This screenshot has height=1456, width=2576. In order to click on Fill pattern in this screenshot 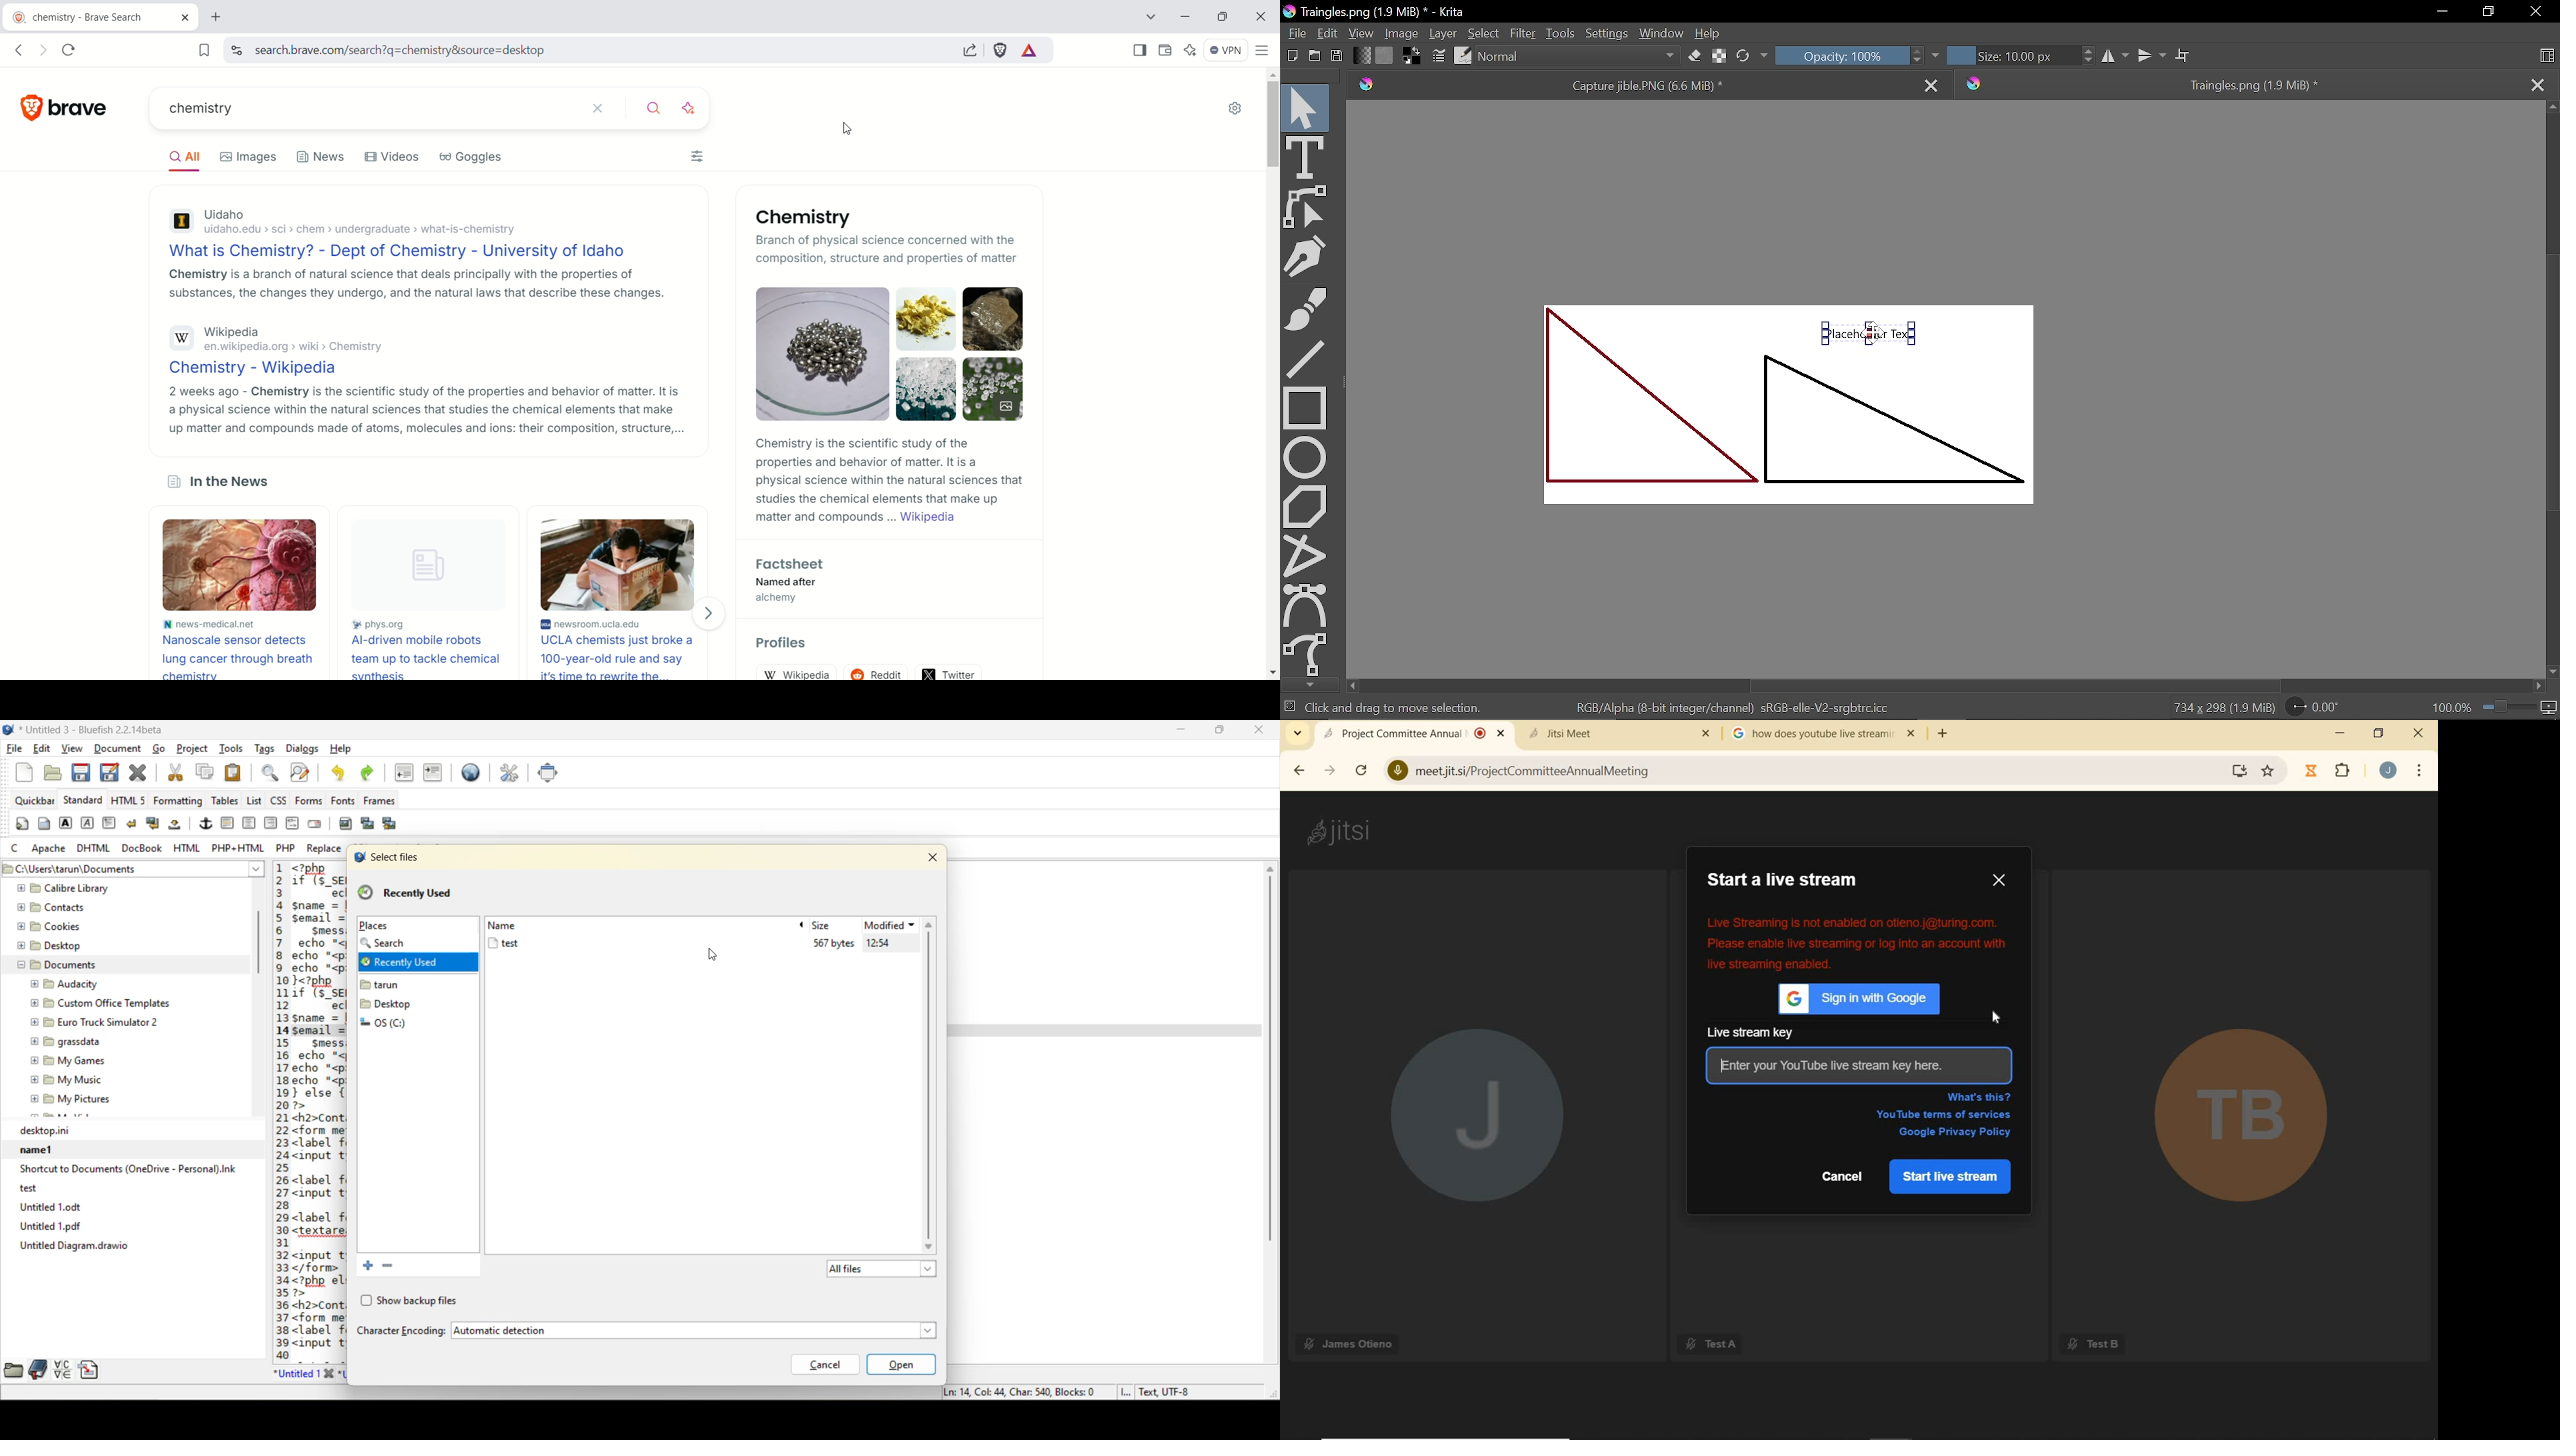, I will do `click(1385, 55)`.